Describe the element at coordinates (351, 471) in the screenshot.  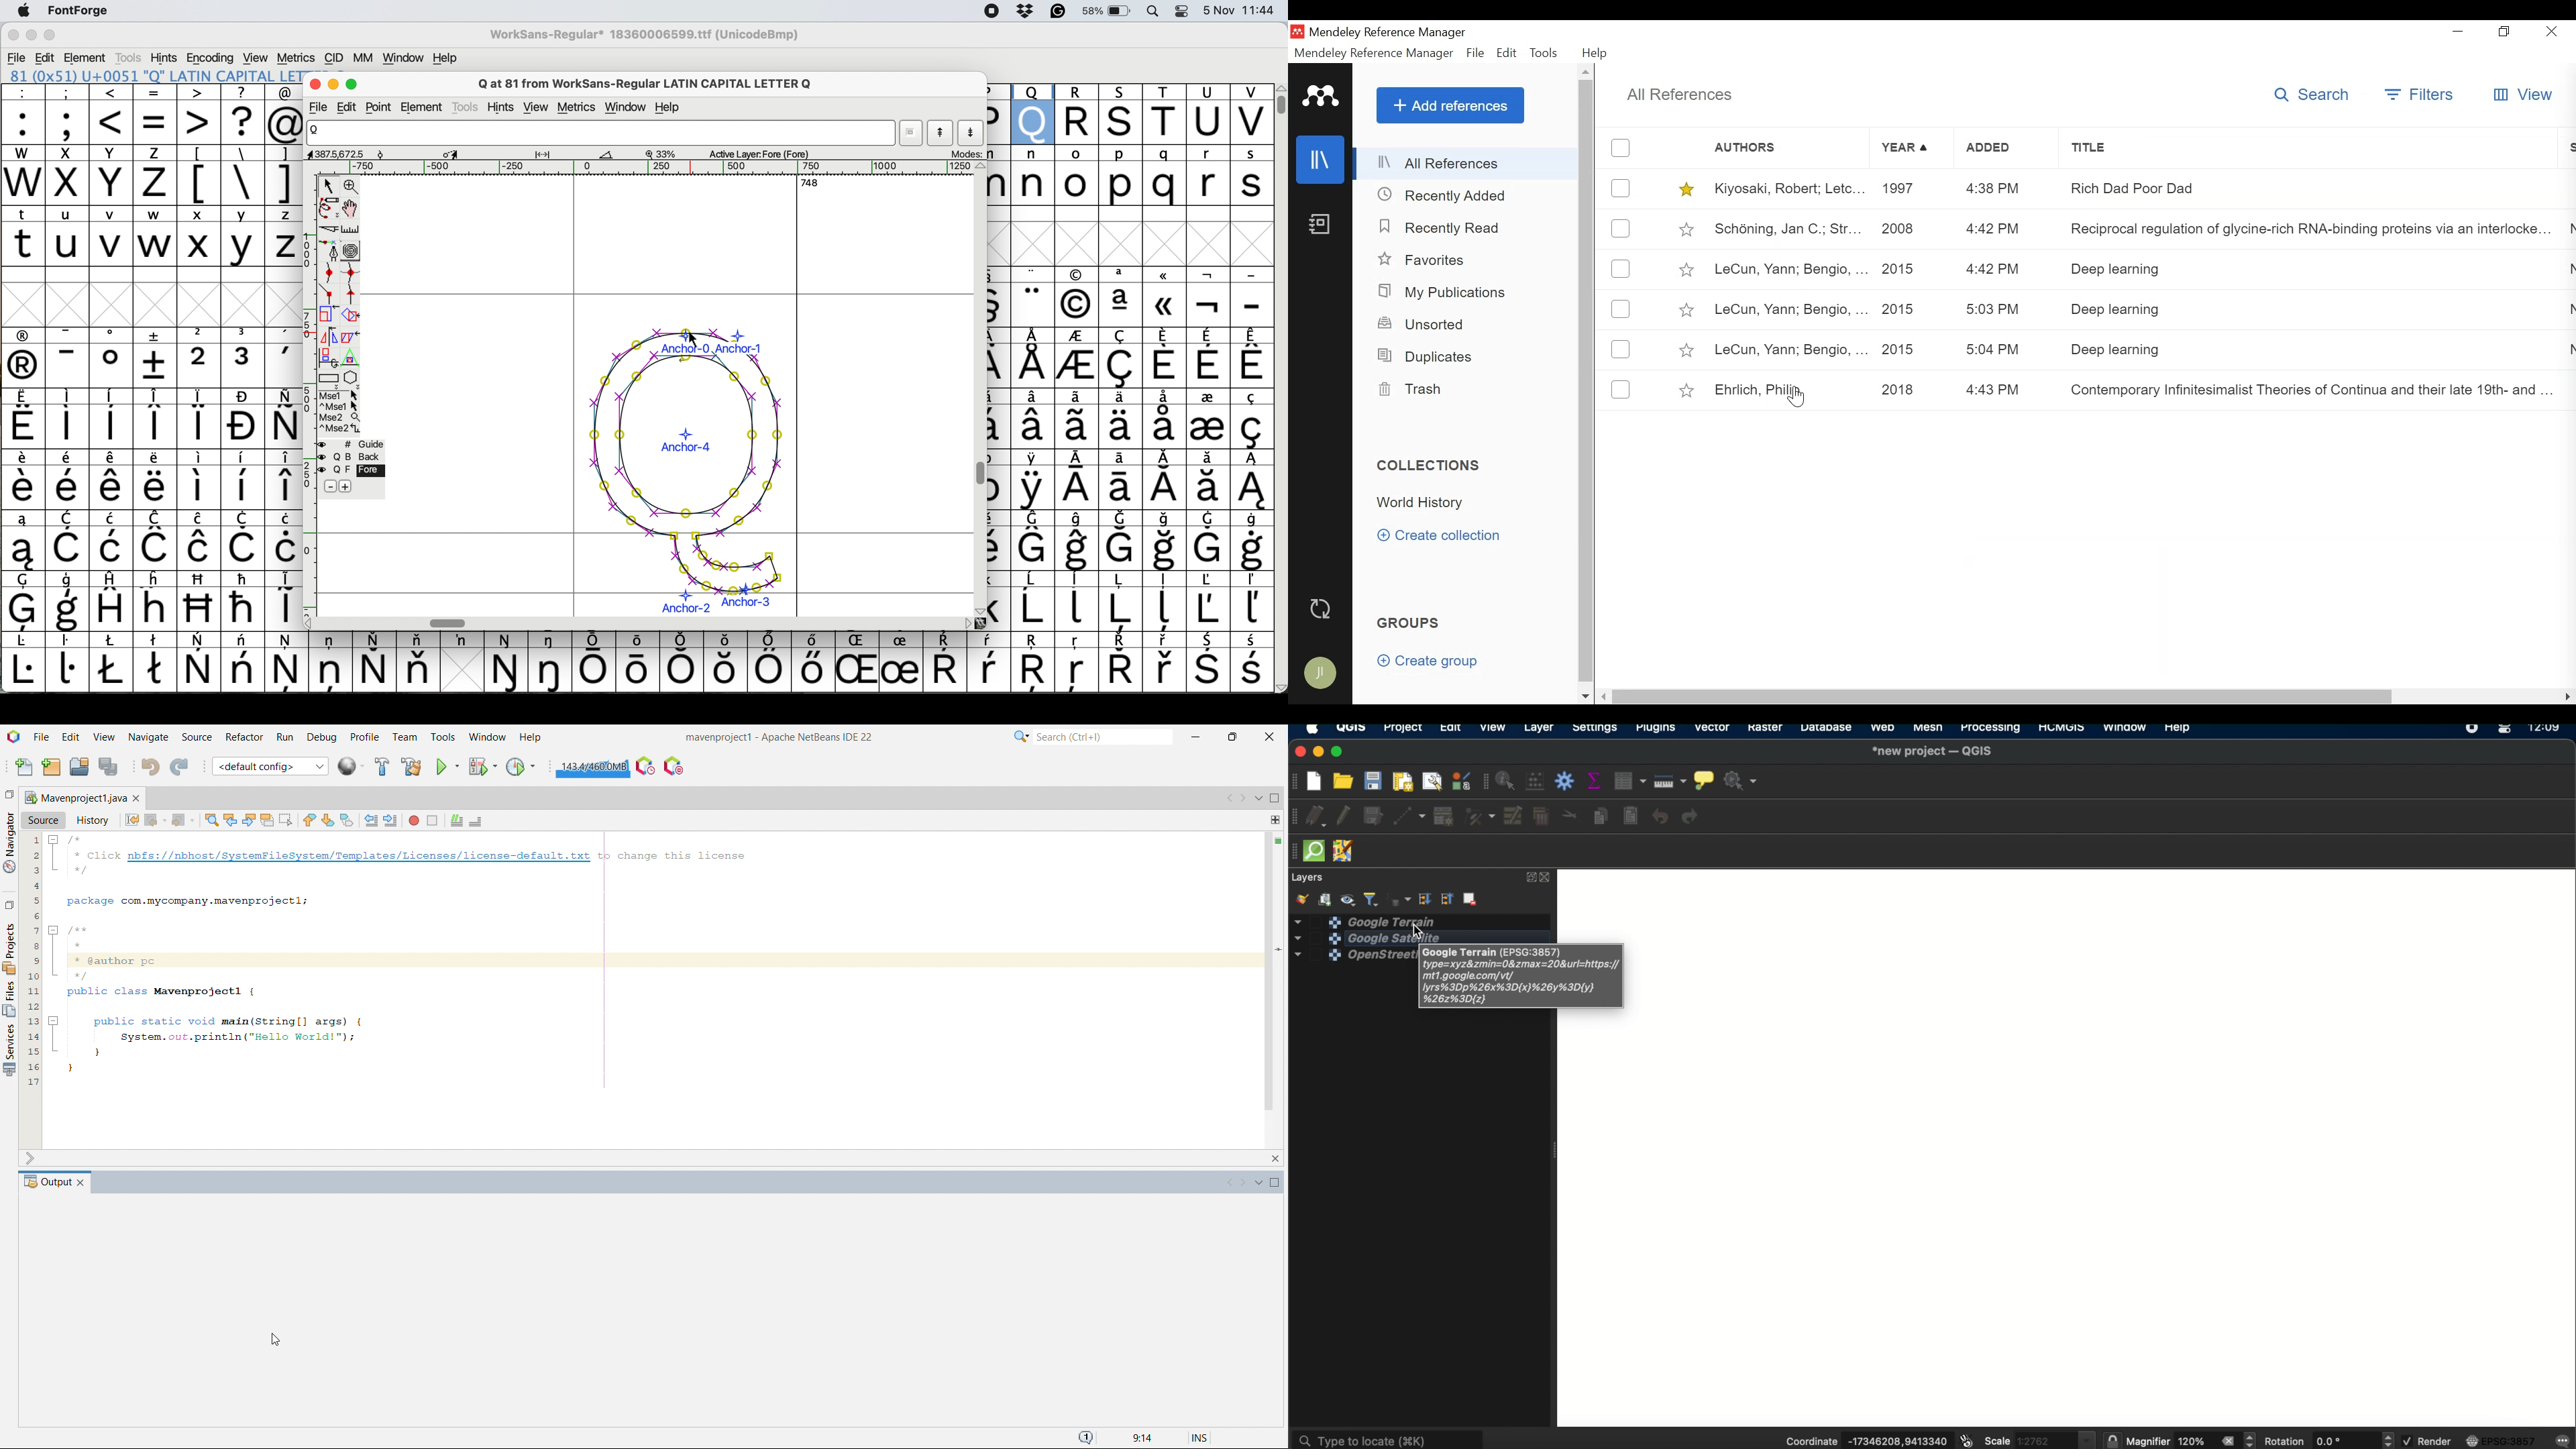
I see `fore` at that location.